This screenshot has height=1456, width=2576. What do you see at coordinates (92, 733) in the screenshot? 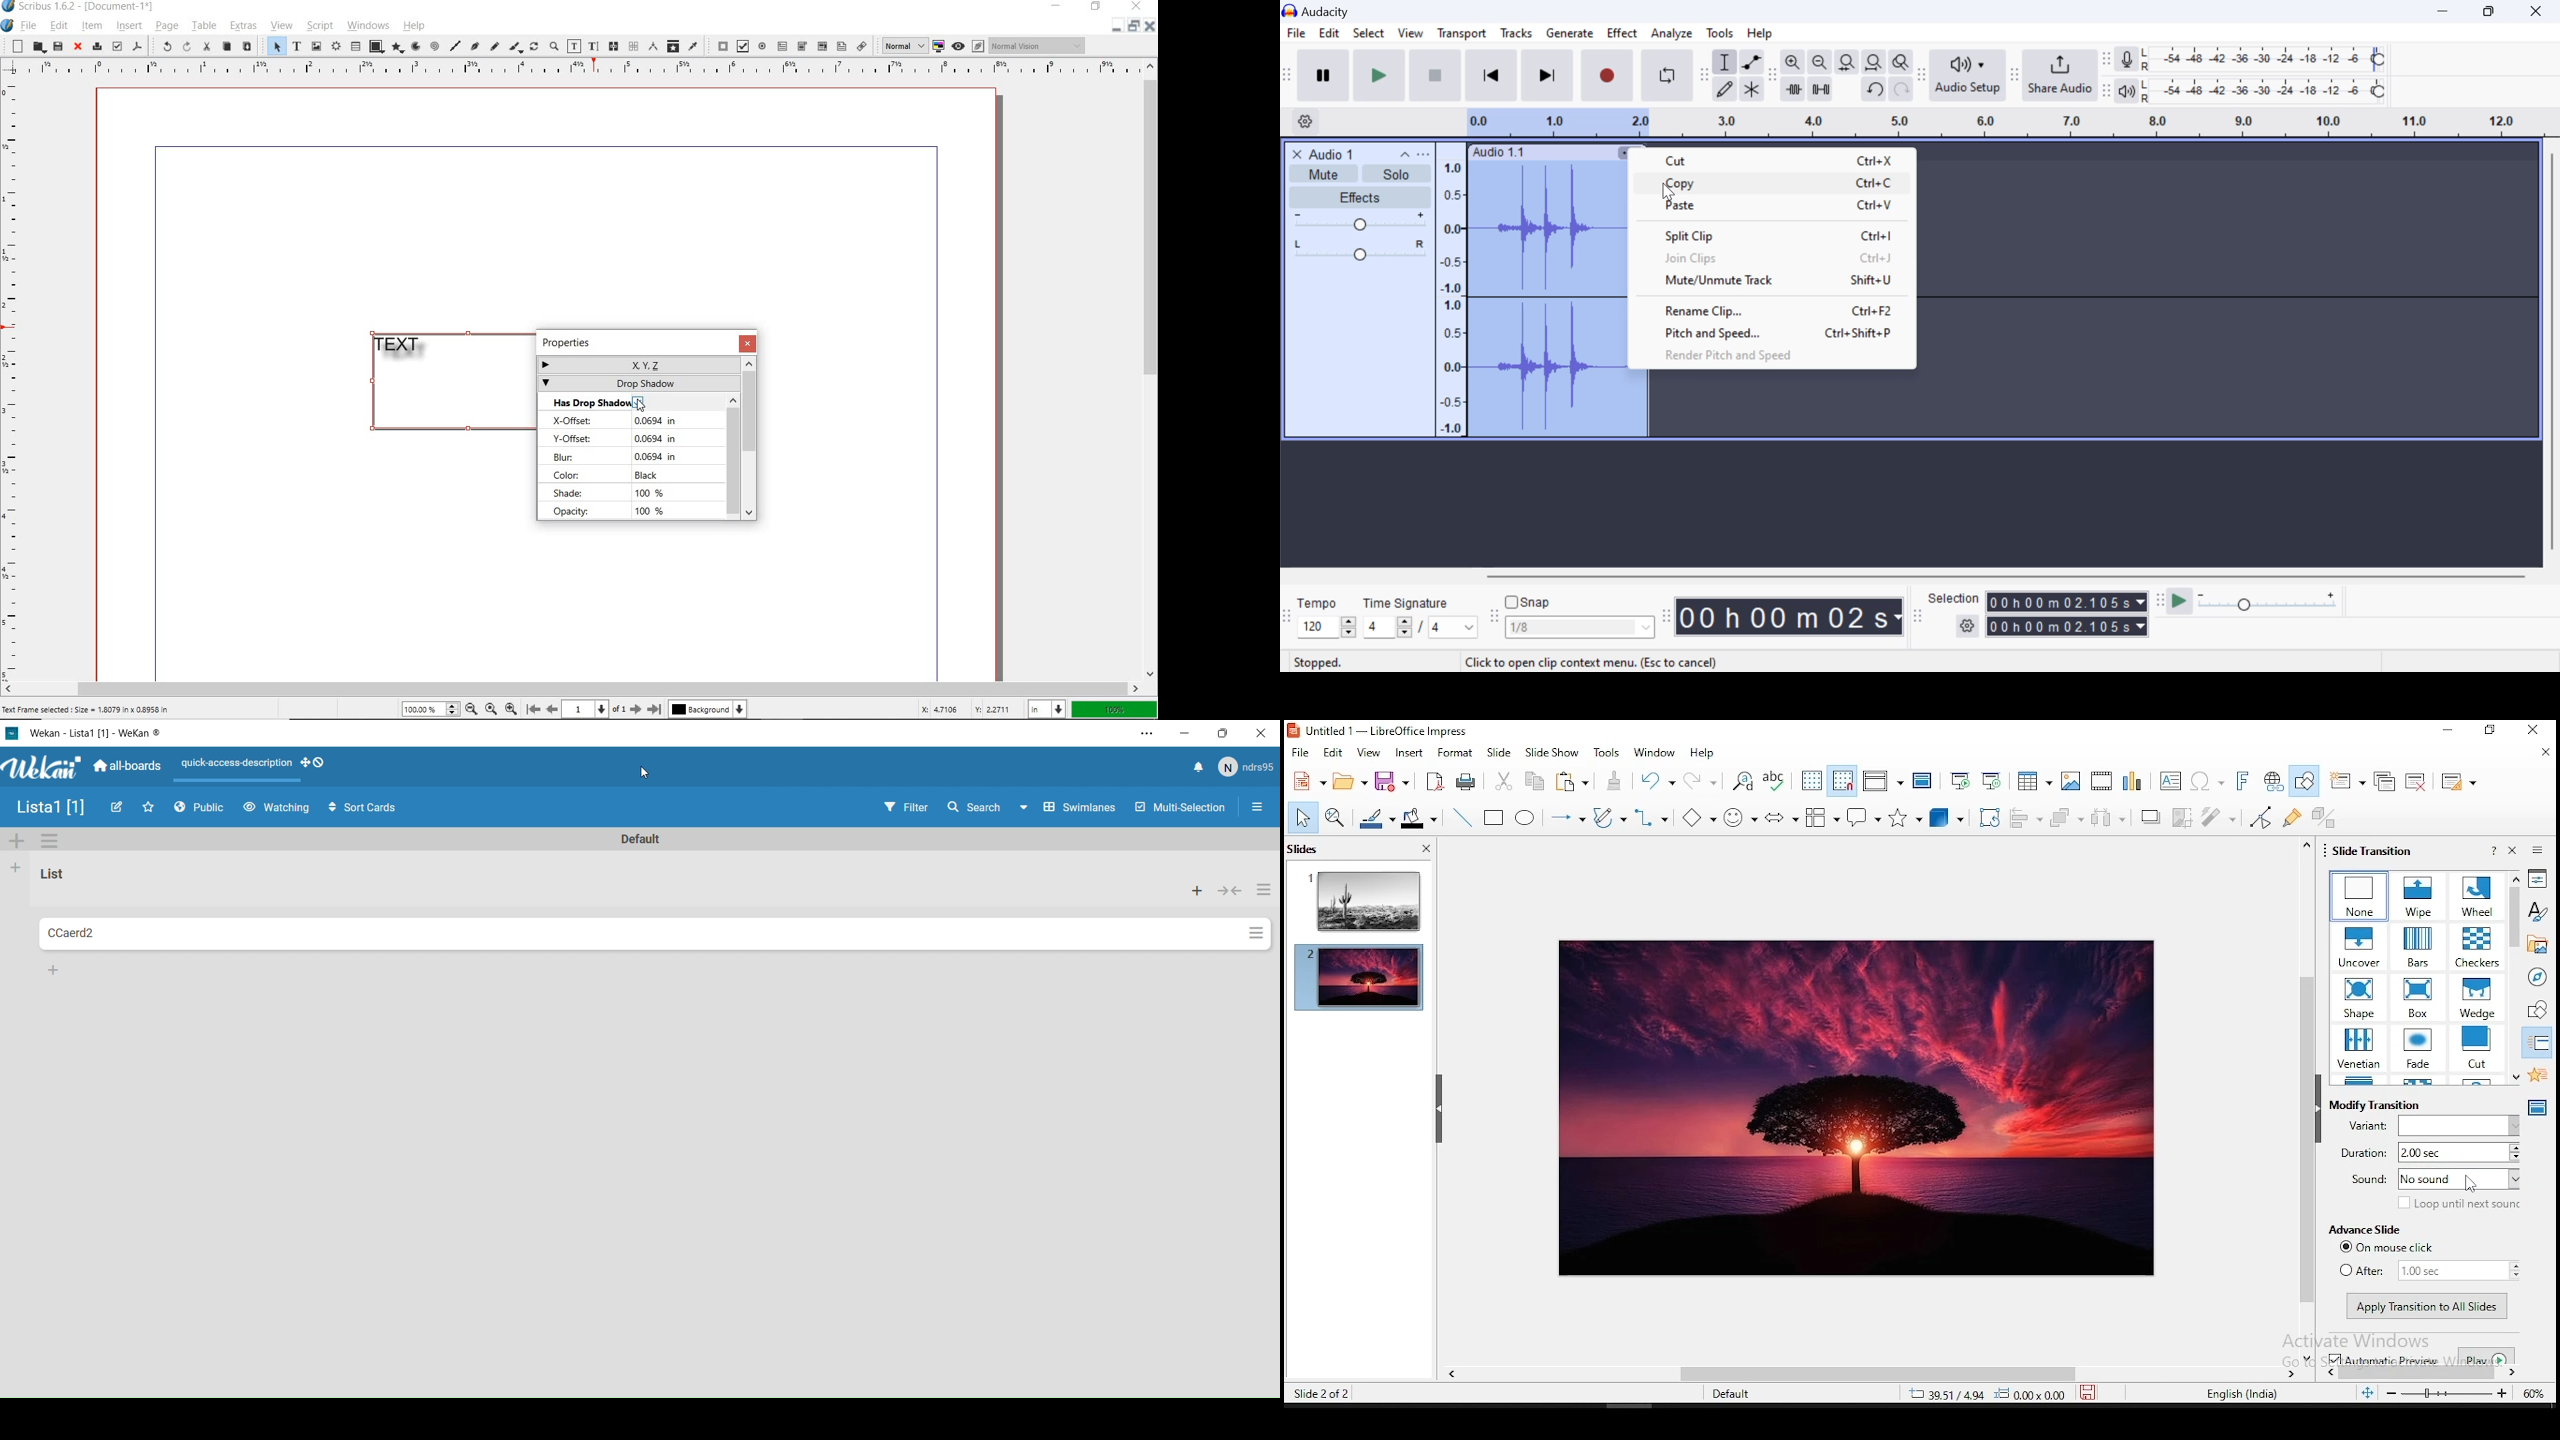
I see `Wekan` at bounding box center [92, 733].